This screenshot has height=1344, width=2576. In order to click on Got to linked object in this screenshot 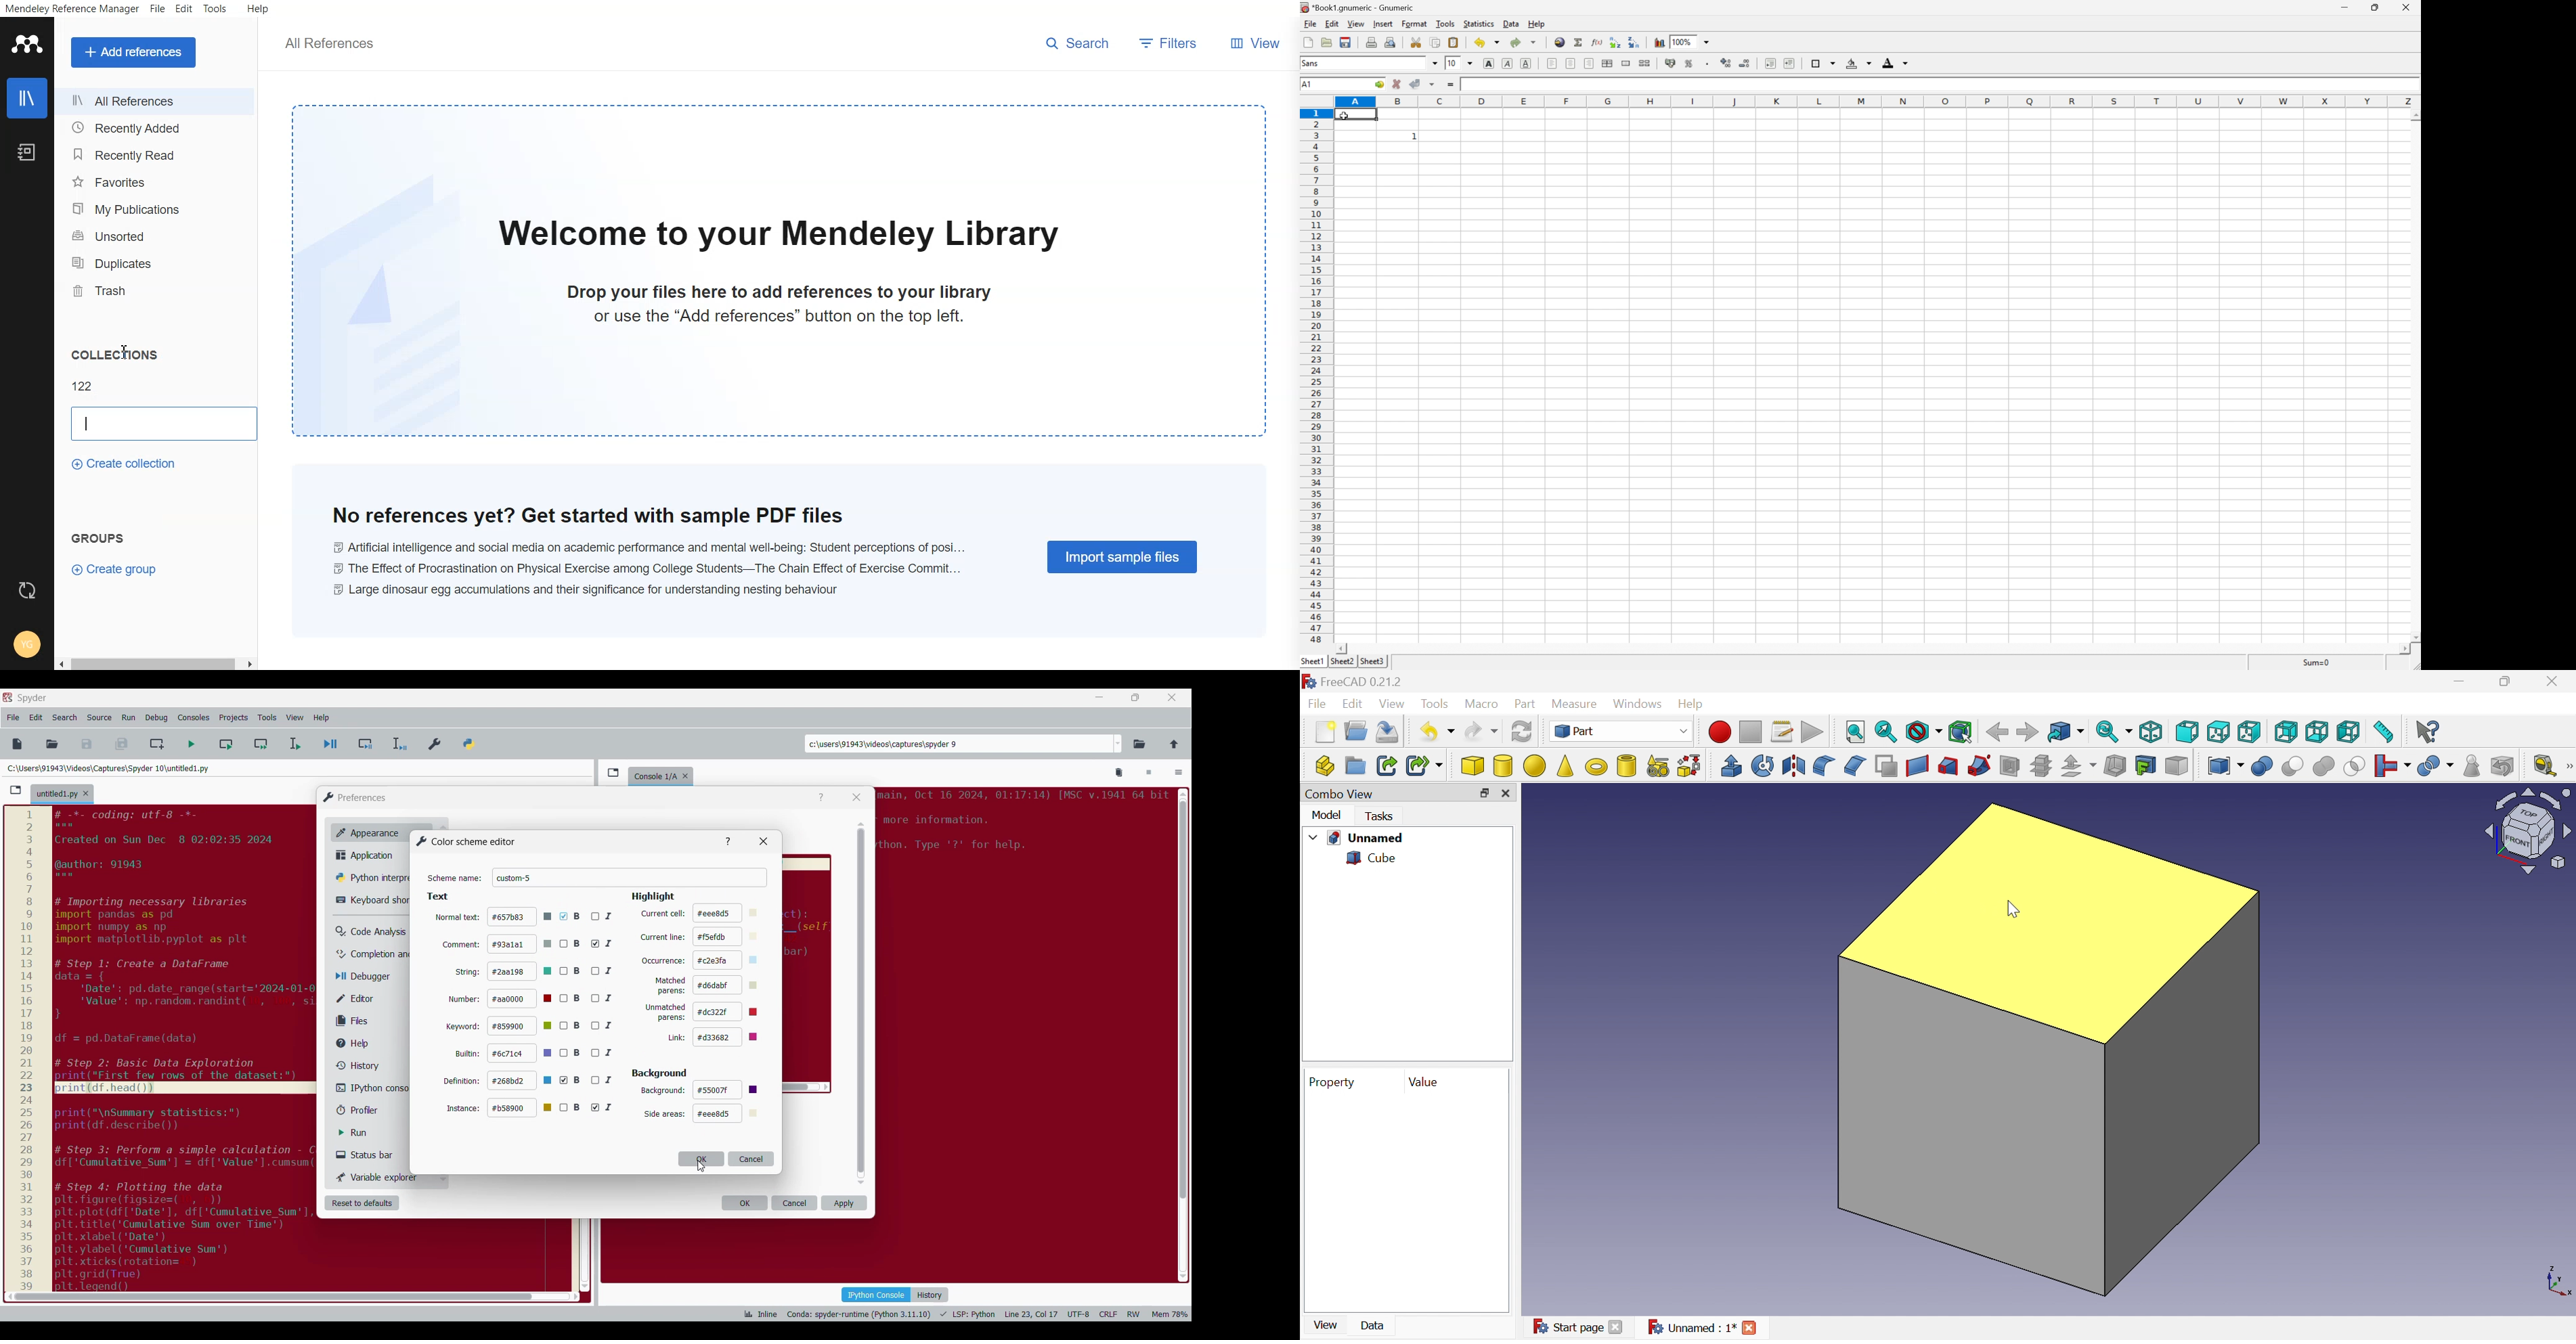, I will do `click(2066, 730)`.